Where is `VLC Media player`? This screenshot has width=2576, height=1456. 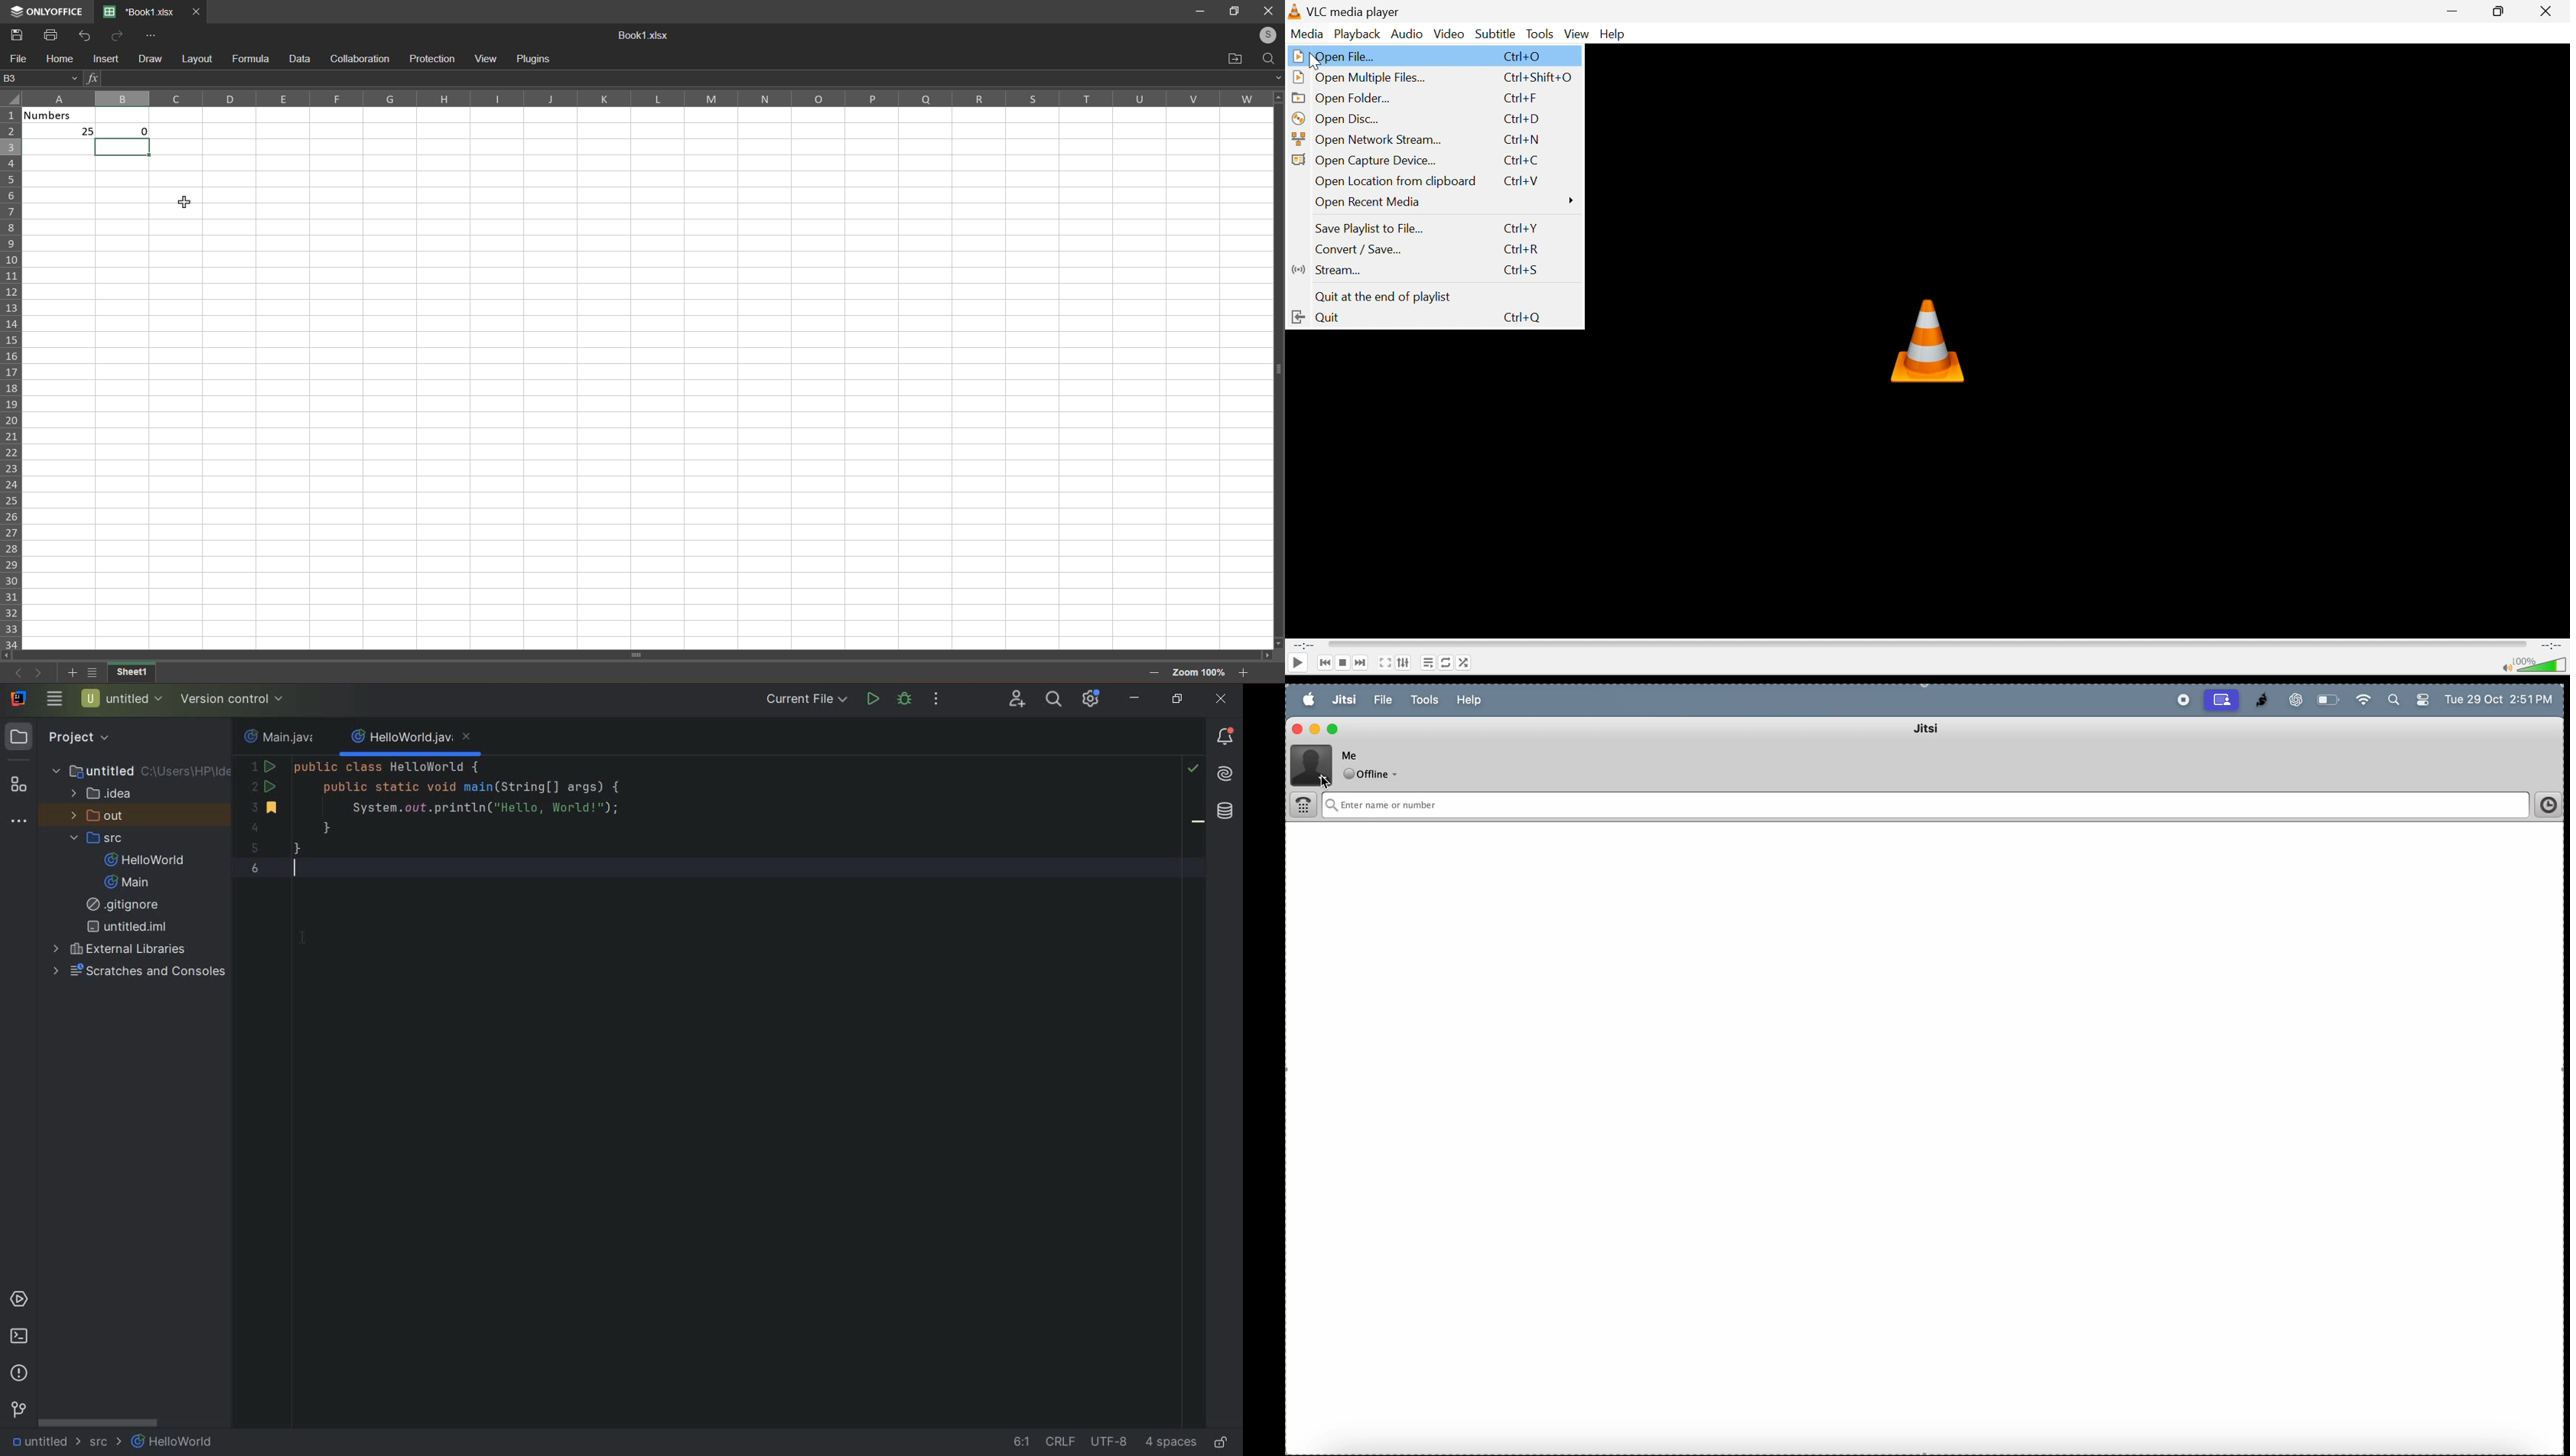
VLC Media player is located at coordinates (1357, 12).